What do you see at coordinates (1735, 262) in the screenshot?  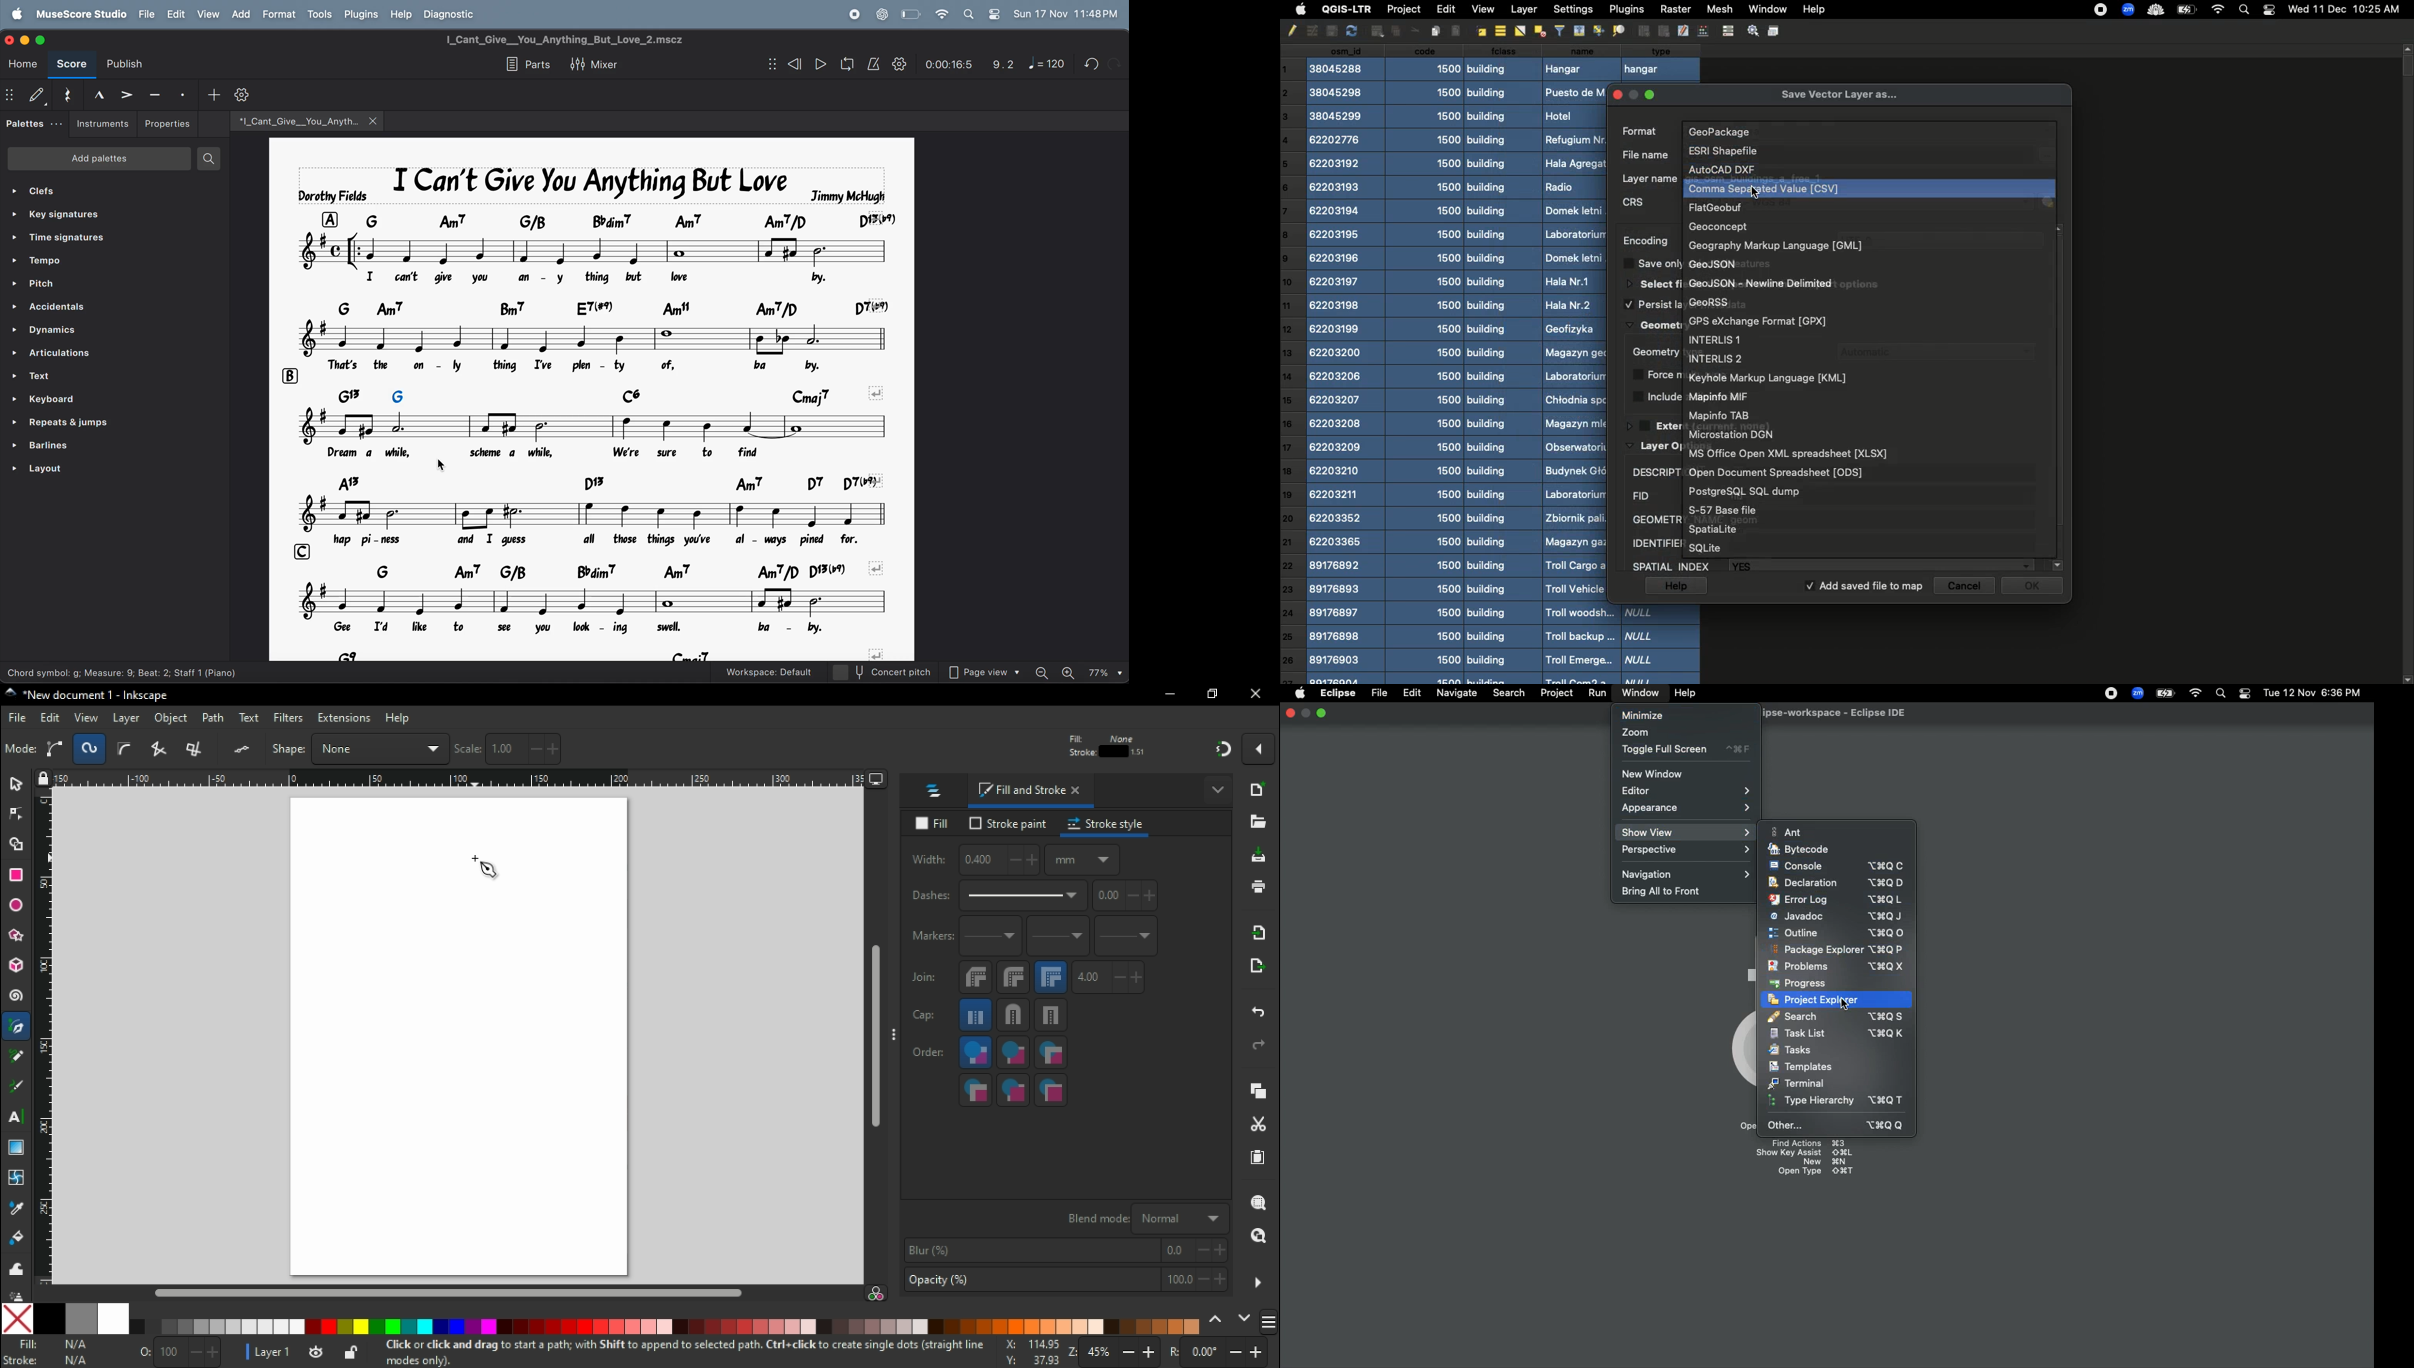 I see `Format` at bounding box center [1735, 262].